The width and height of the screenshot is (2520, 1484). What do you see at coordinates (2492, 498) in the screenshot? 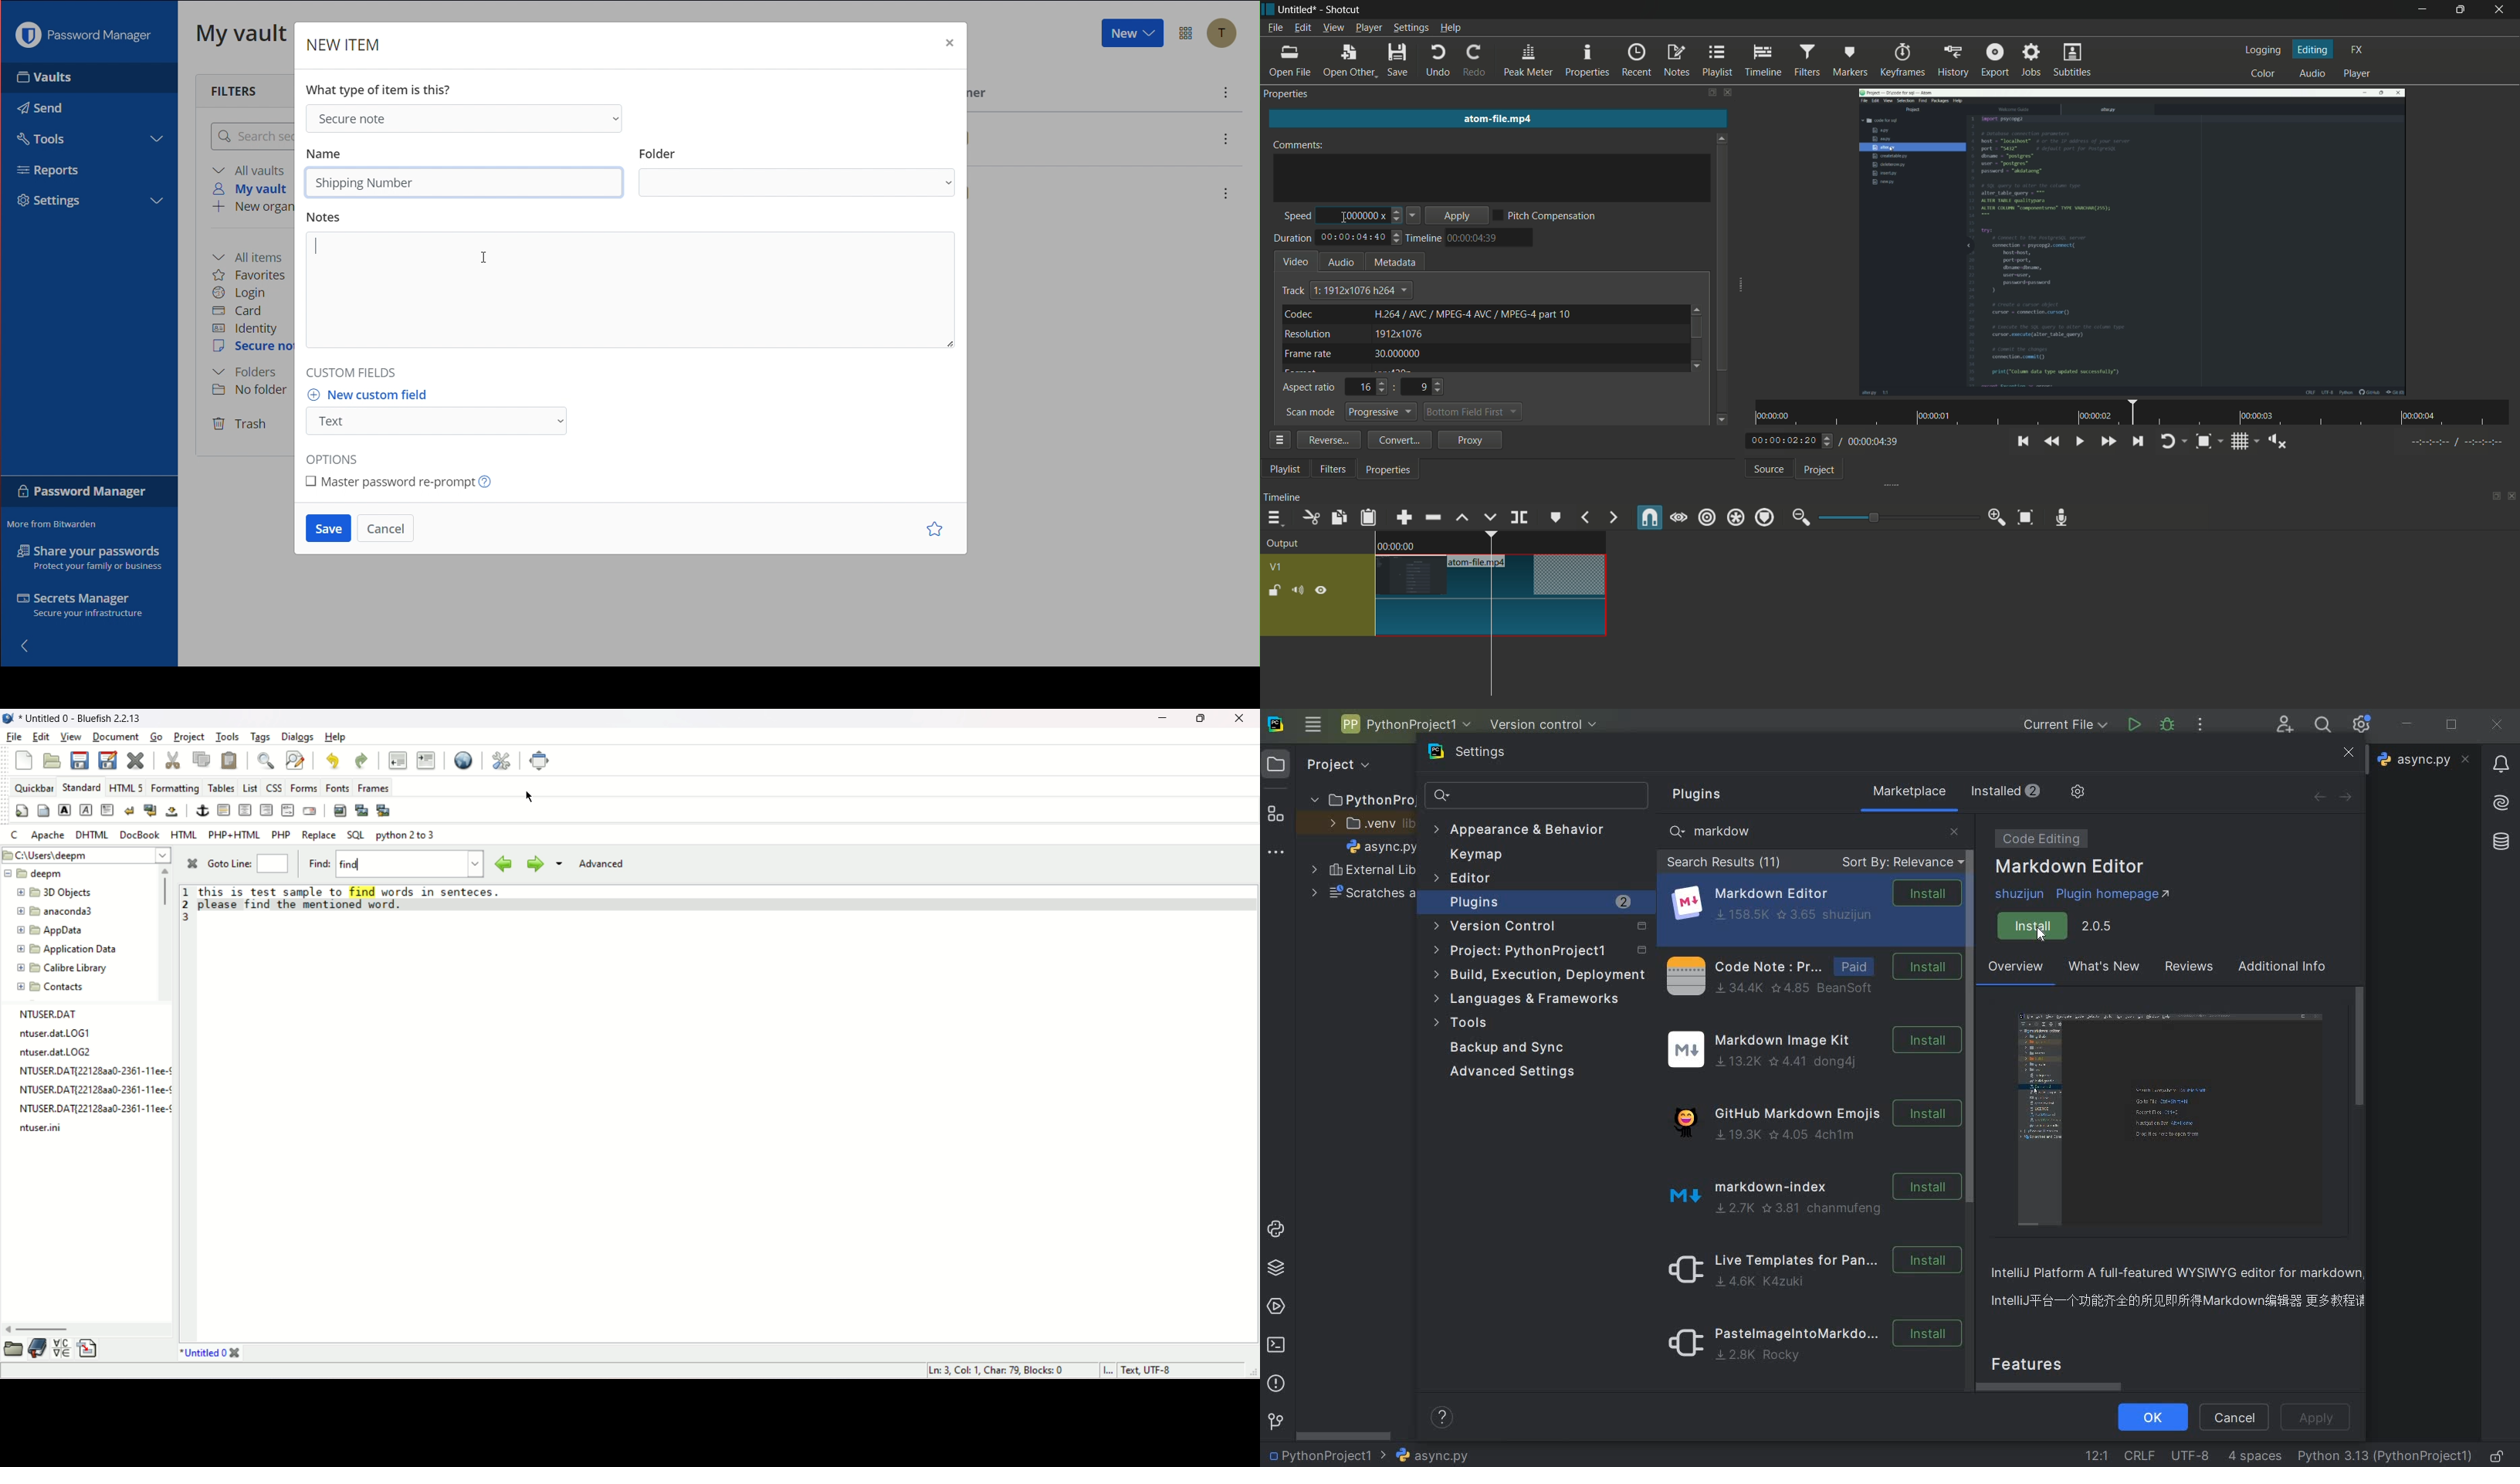
I see `change layout` at bounding box center [2492, 498].